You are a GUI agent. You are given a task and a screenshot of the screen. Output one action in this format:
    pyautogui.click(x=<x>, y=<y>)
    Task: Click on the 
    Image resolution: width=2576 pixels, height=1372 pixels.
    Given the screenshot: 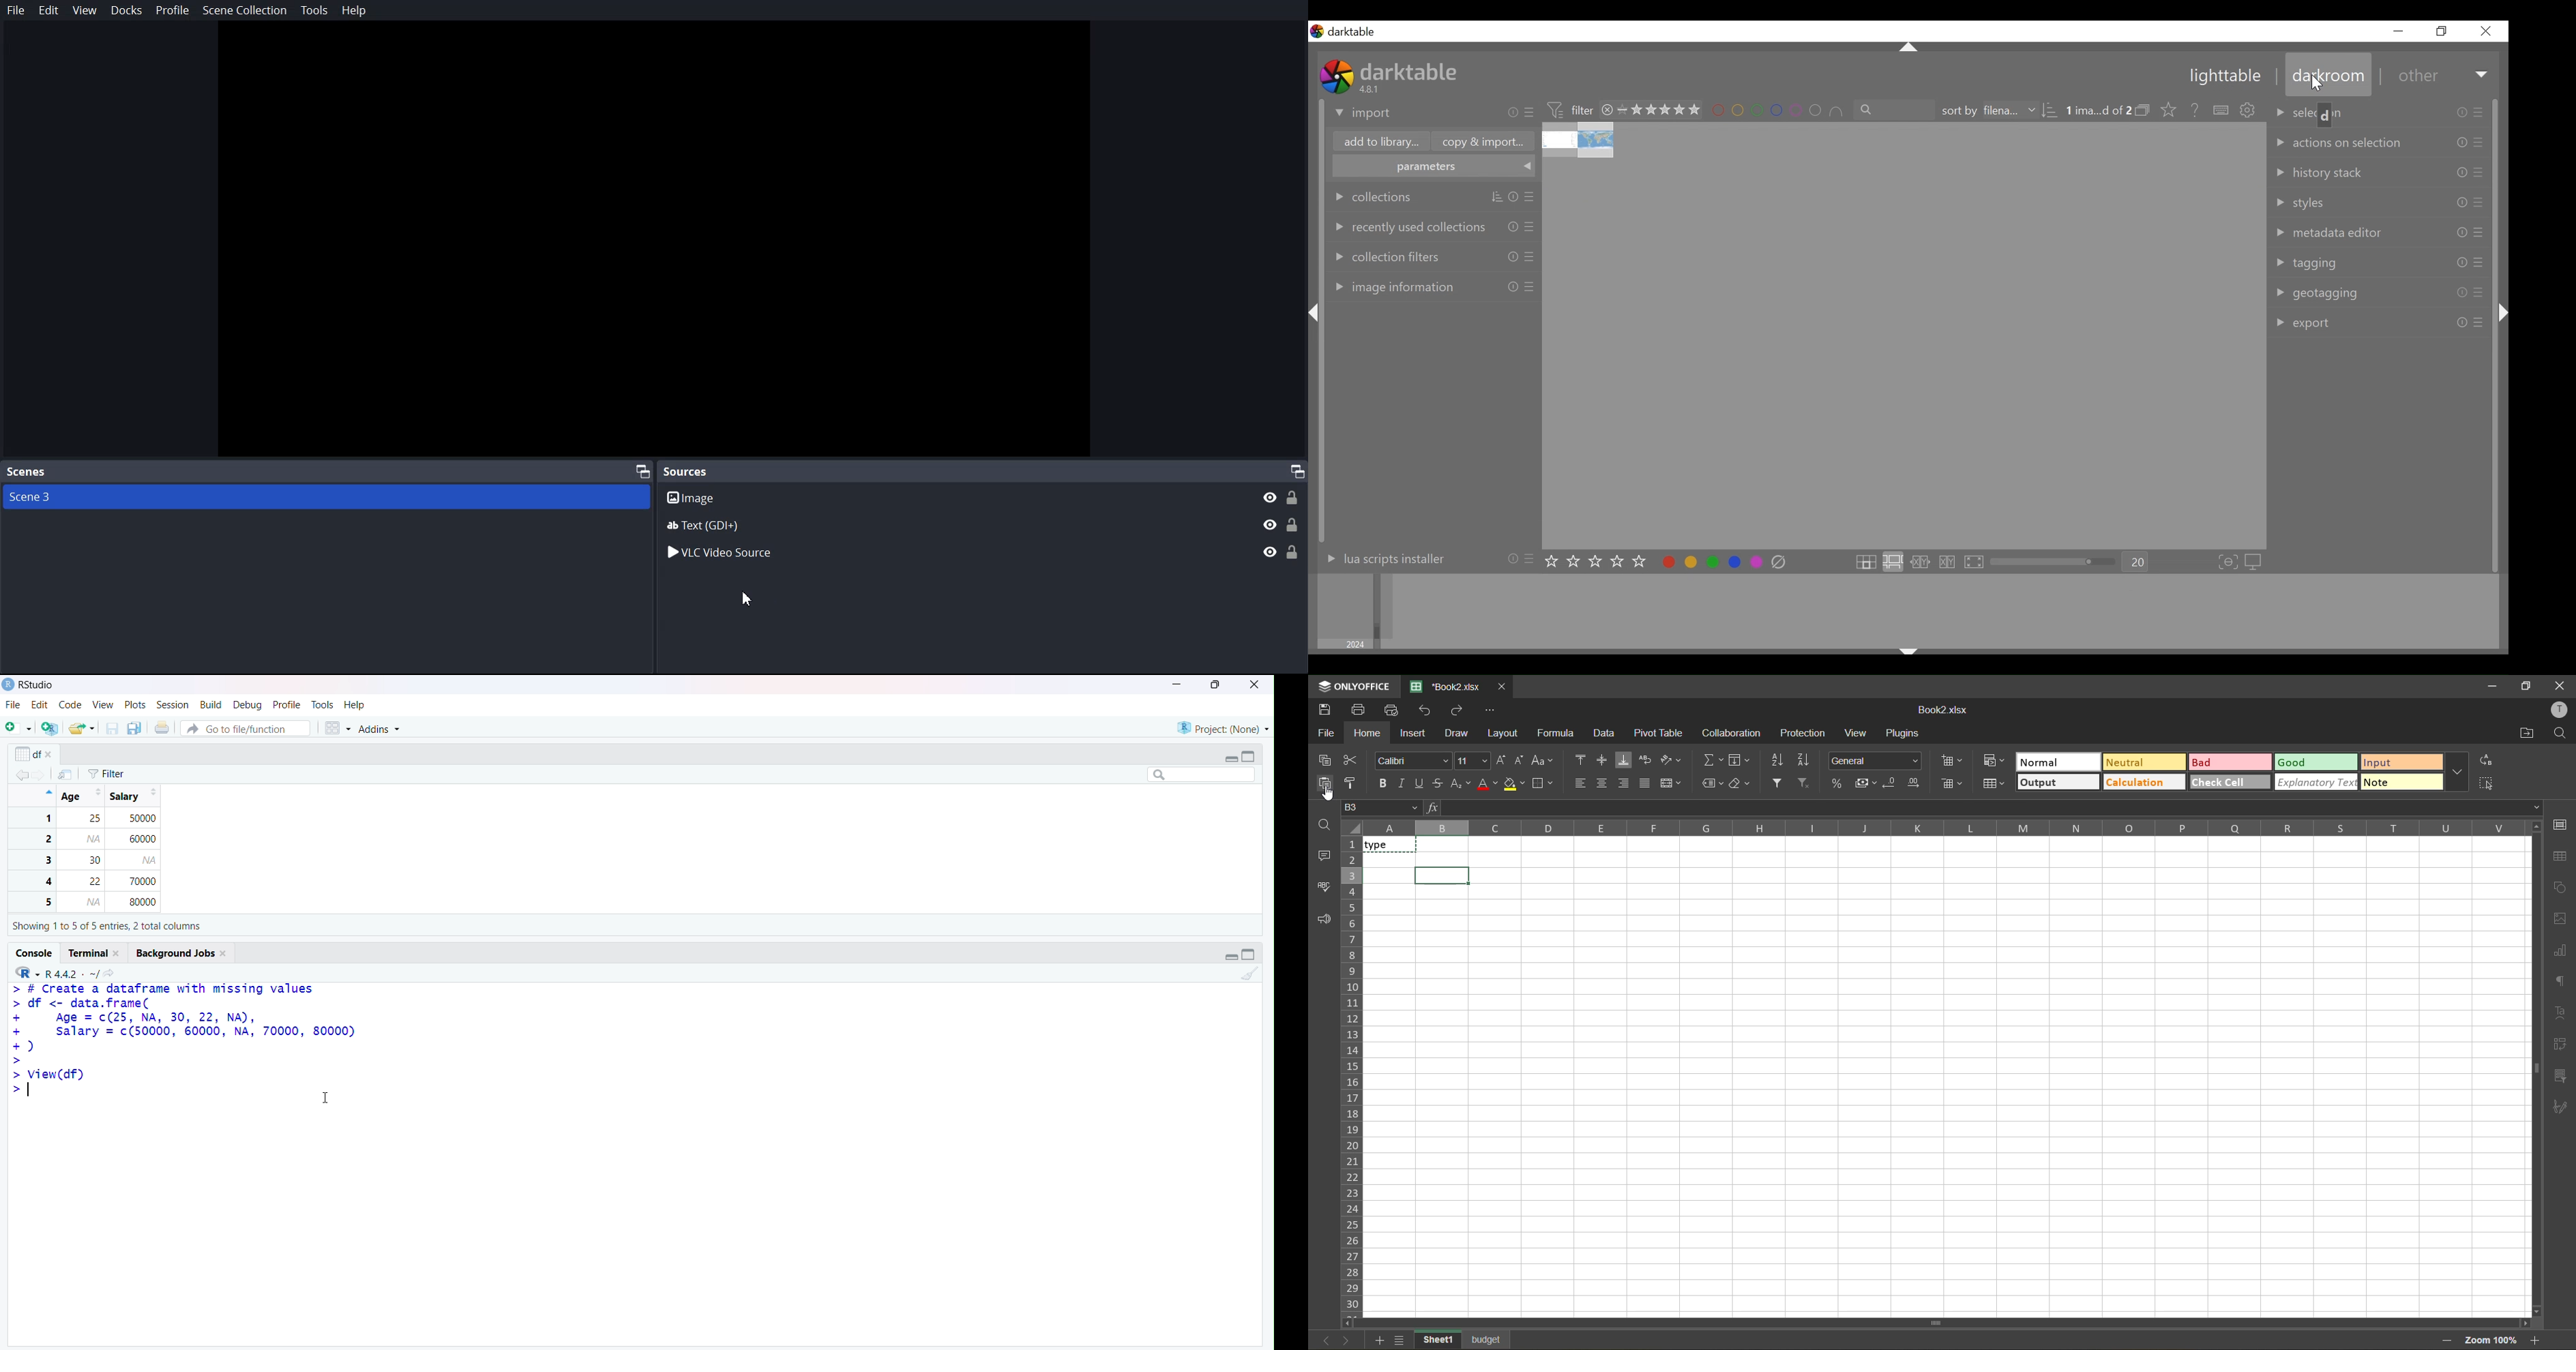 What is the action you would take?
    pyautogui.click(x=2482, y=265)
    